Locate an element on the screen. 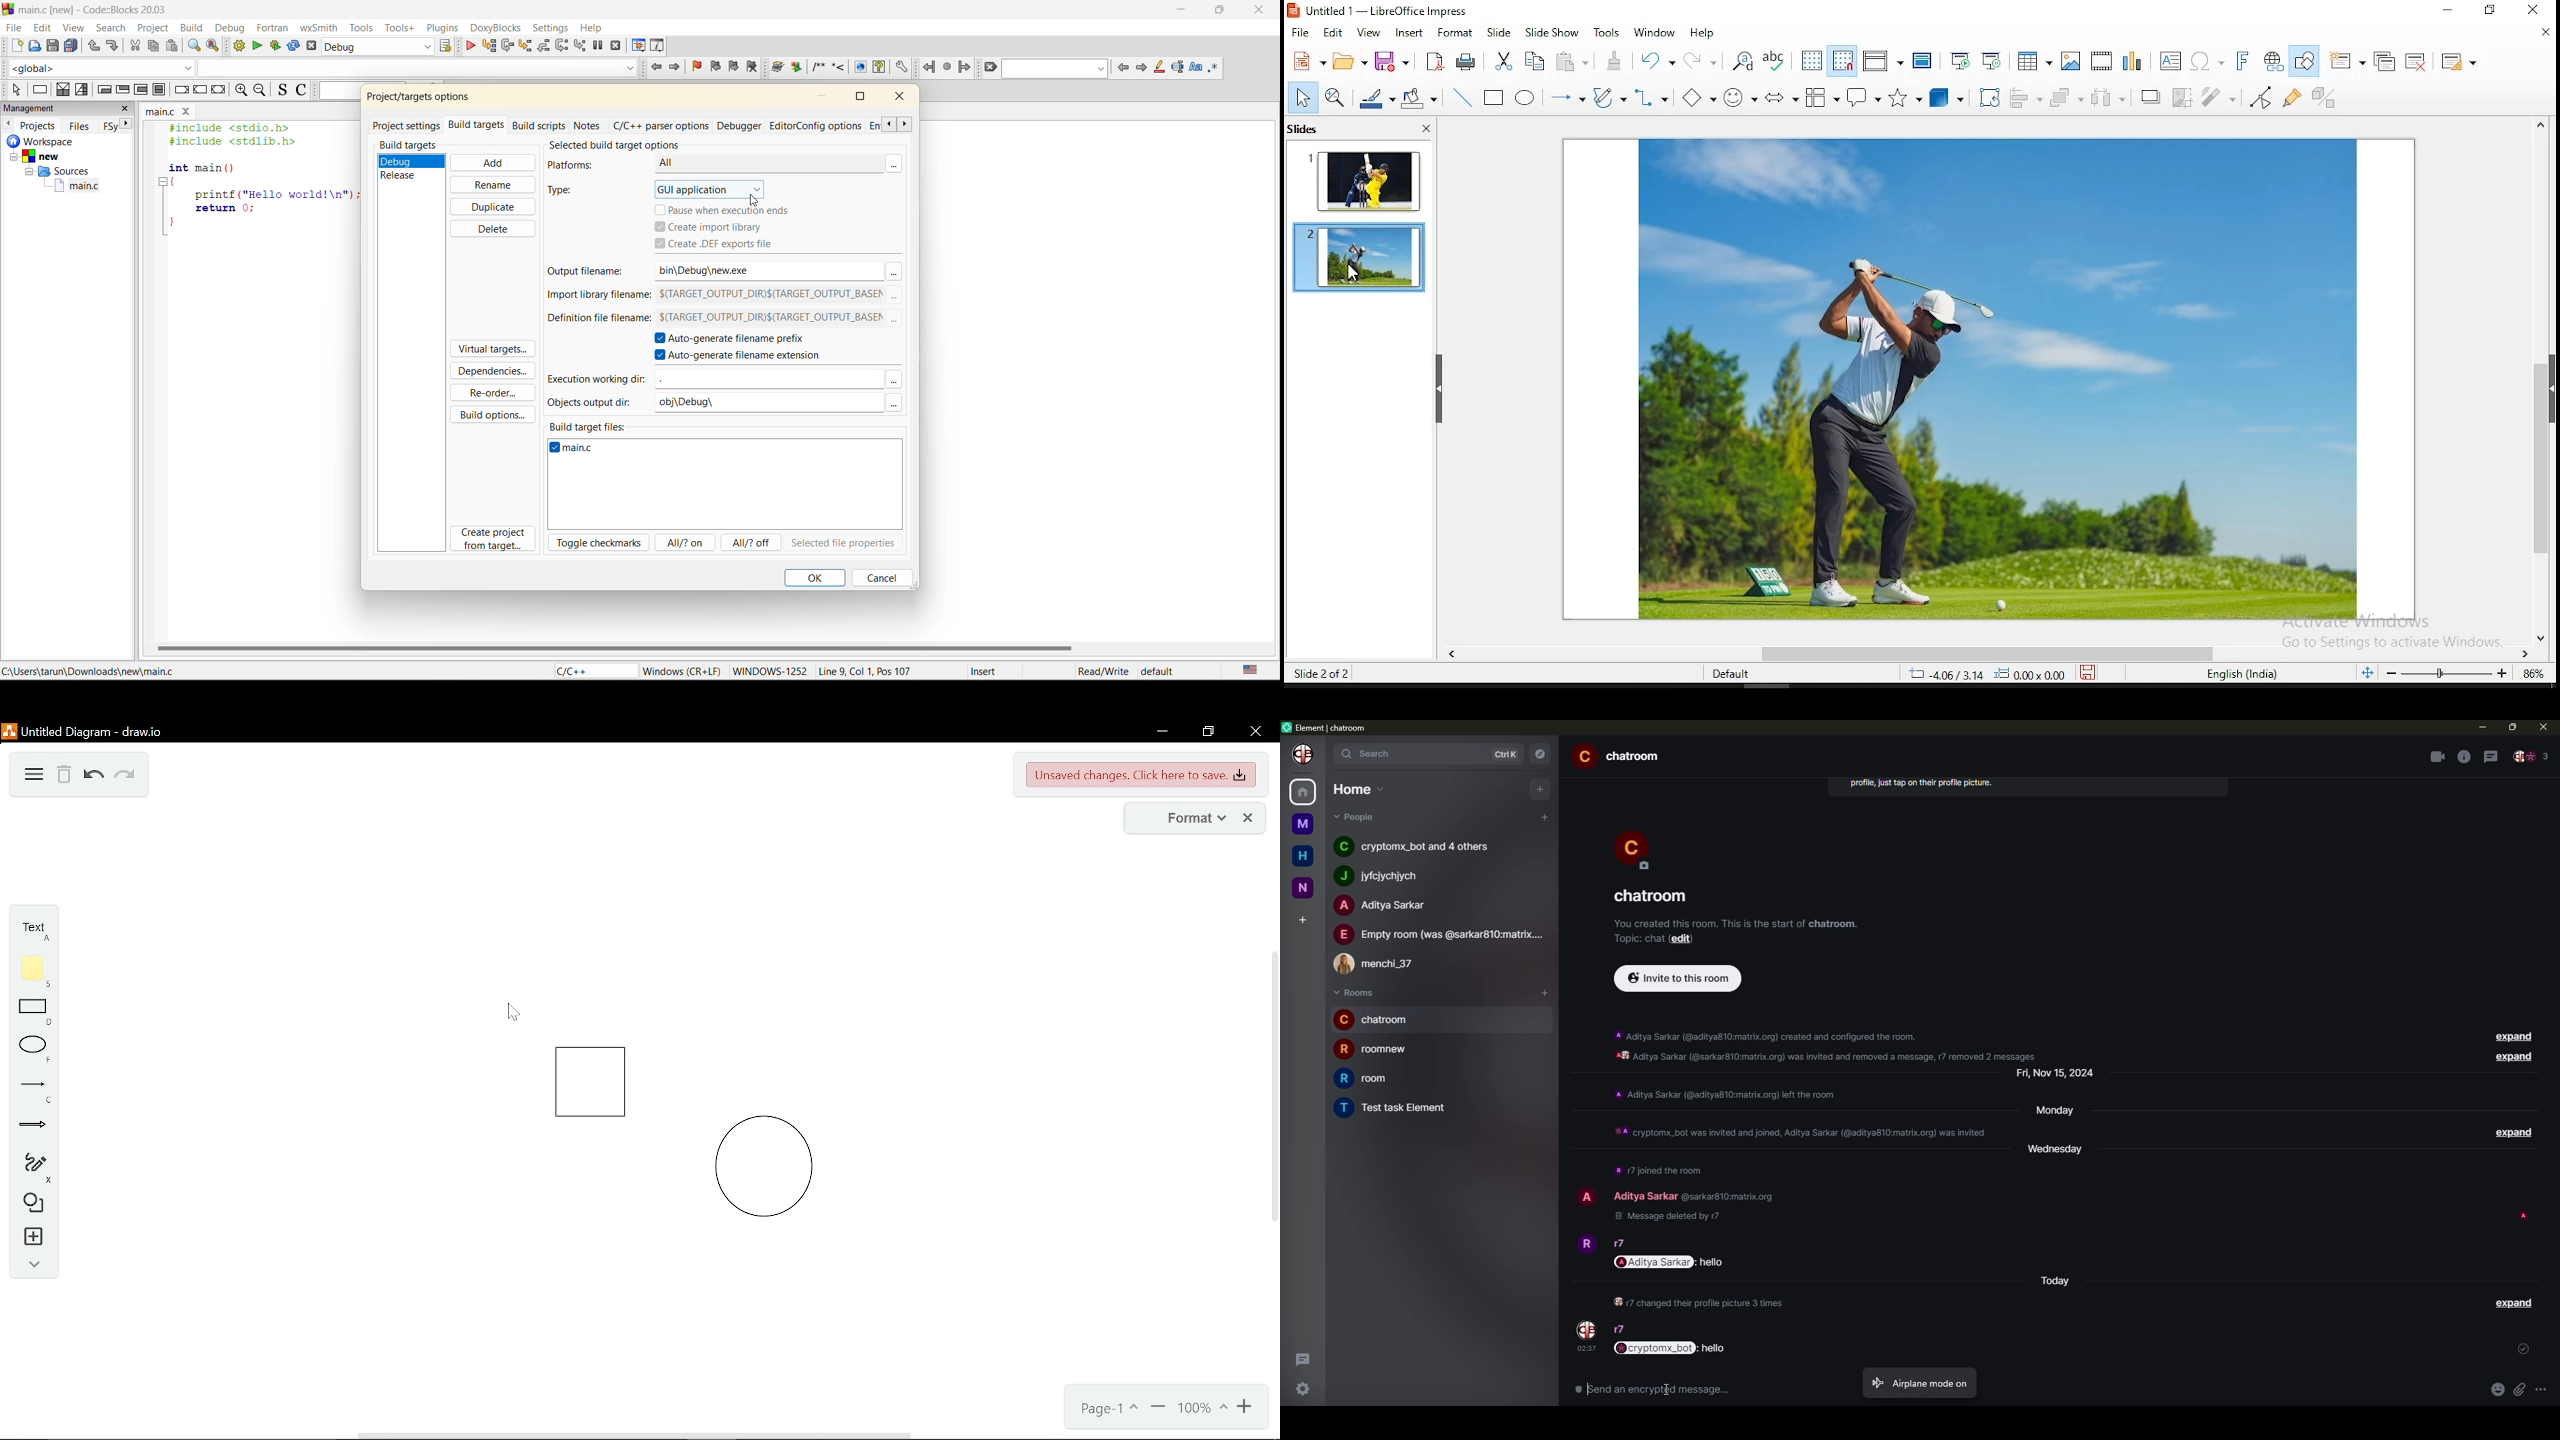 The width and height of the screenshot is (2576, 1456). find is located at coordinates (195, 45).